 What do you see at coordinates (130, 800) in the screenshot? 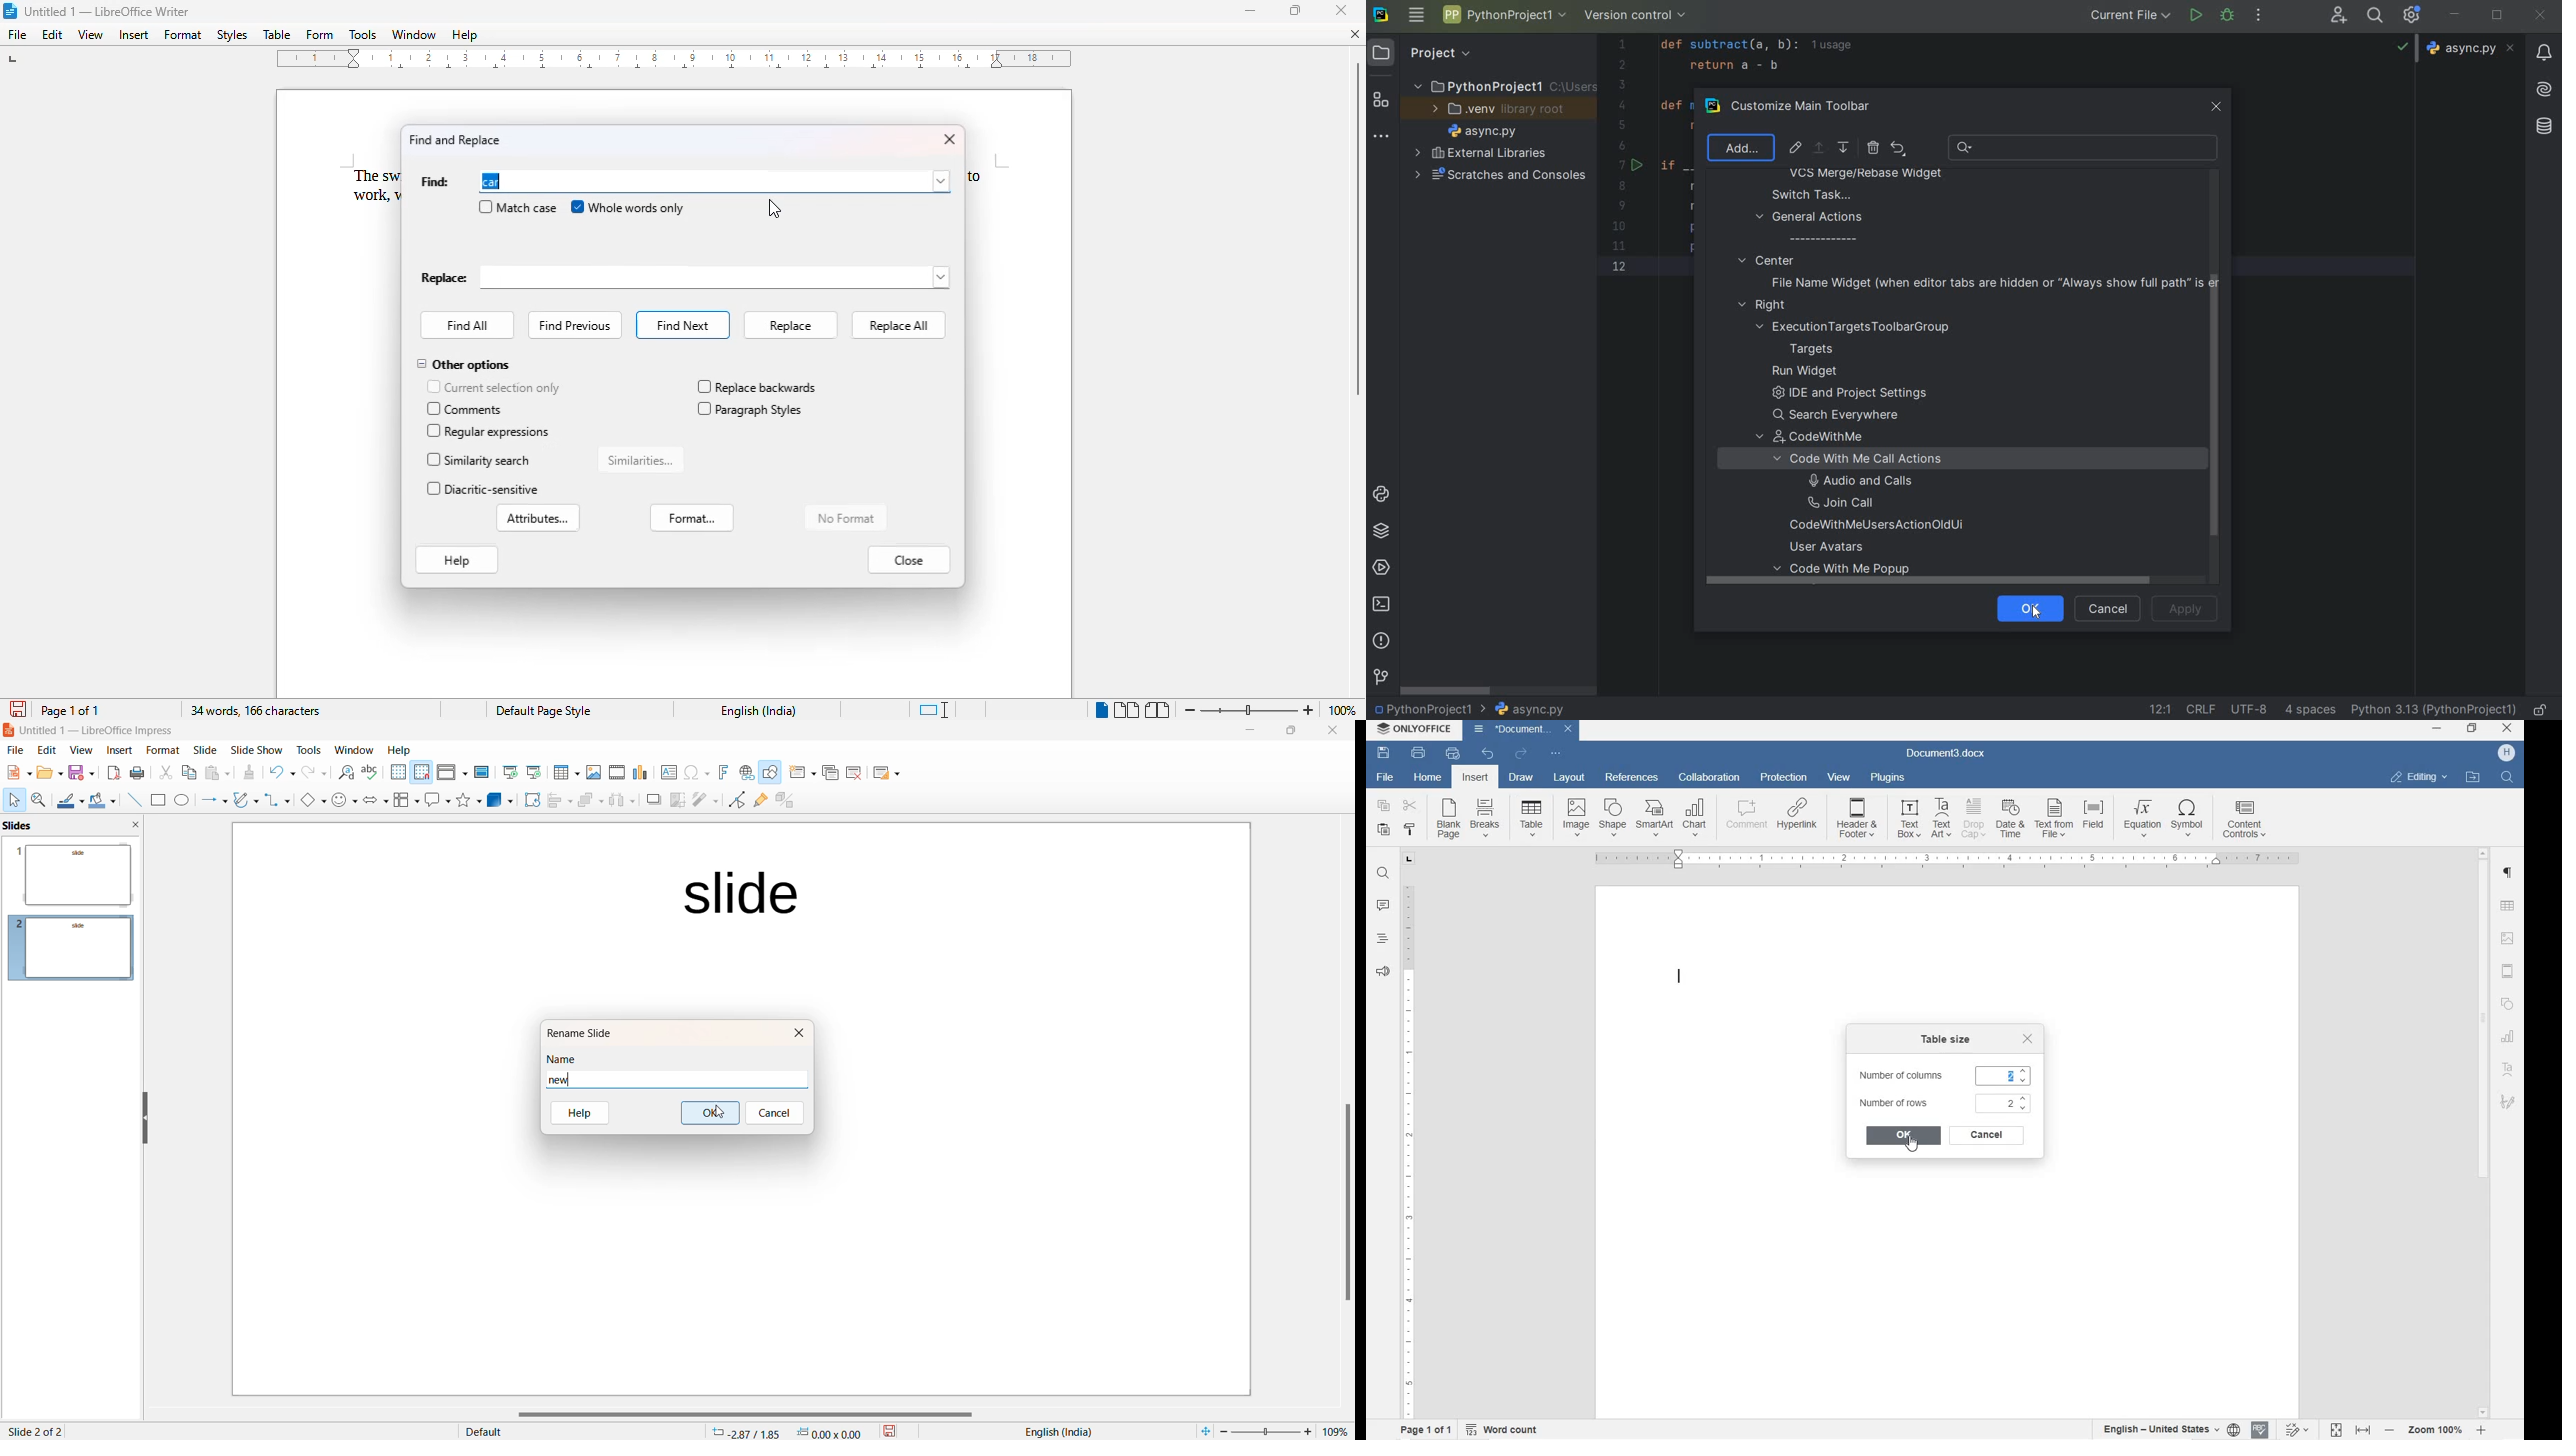
I see `Line` at bounding box center [130, 800].